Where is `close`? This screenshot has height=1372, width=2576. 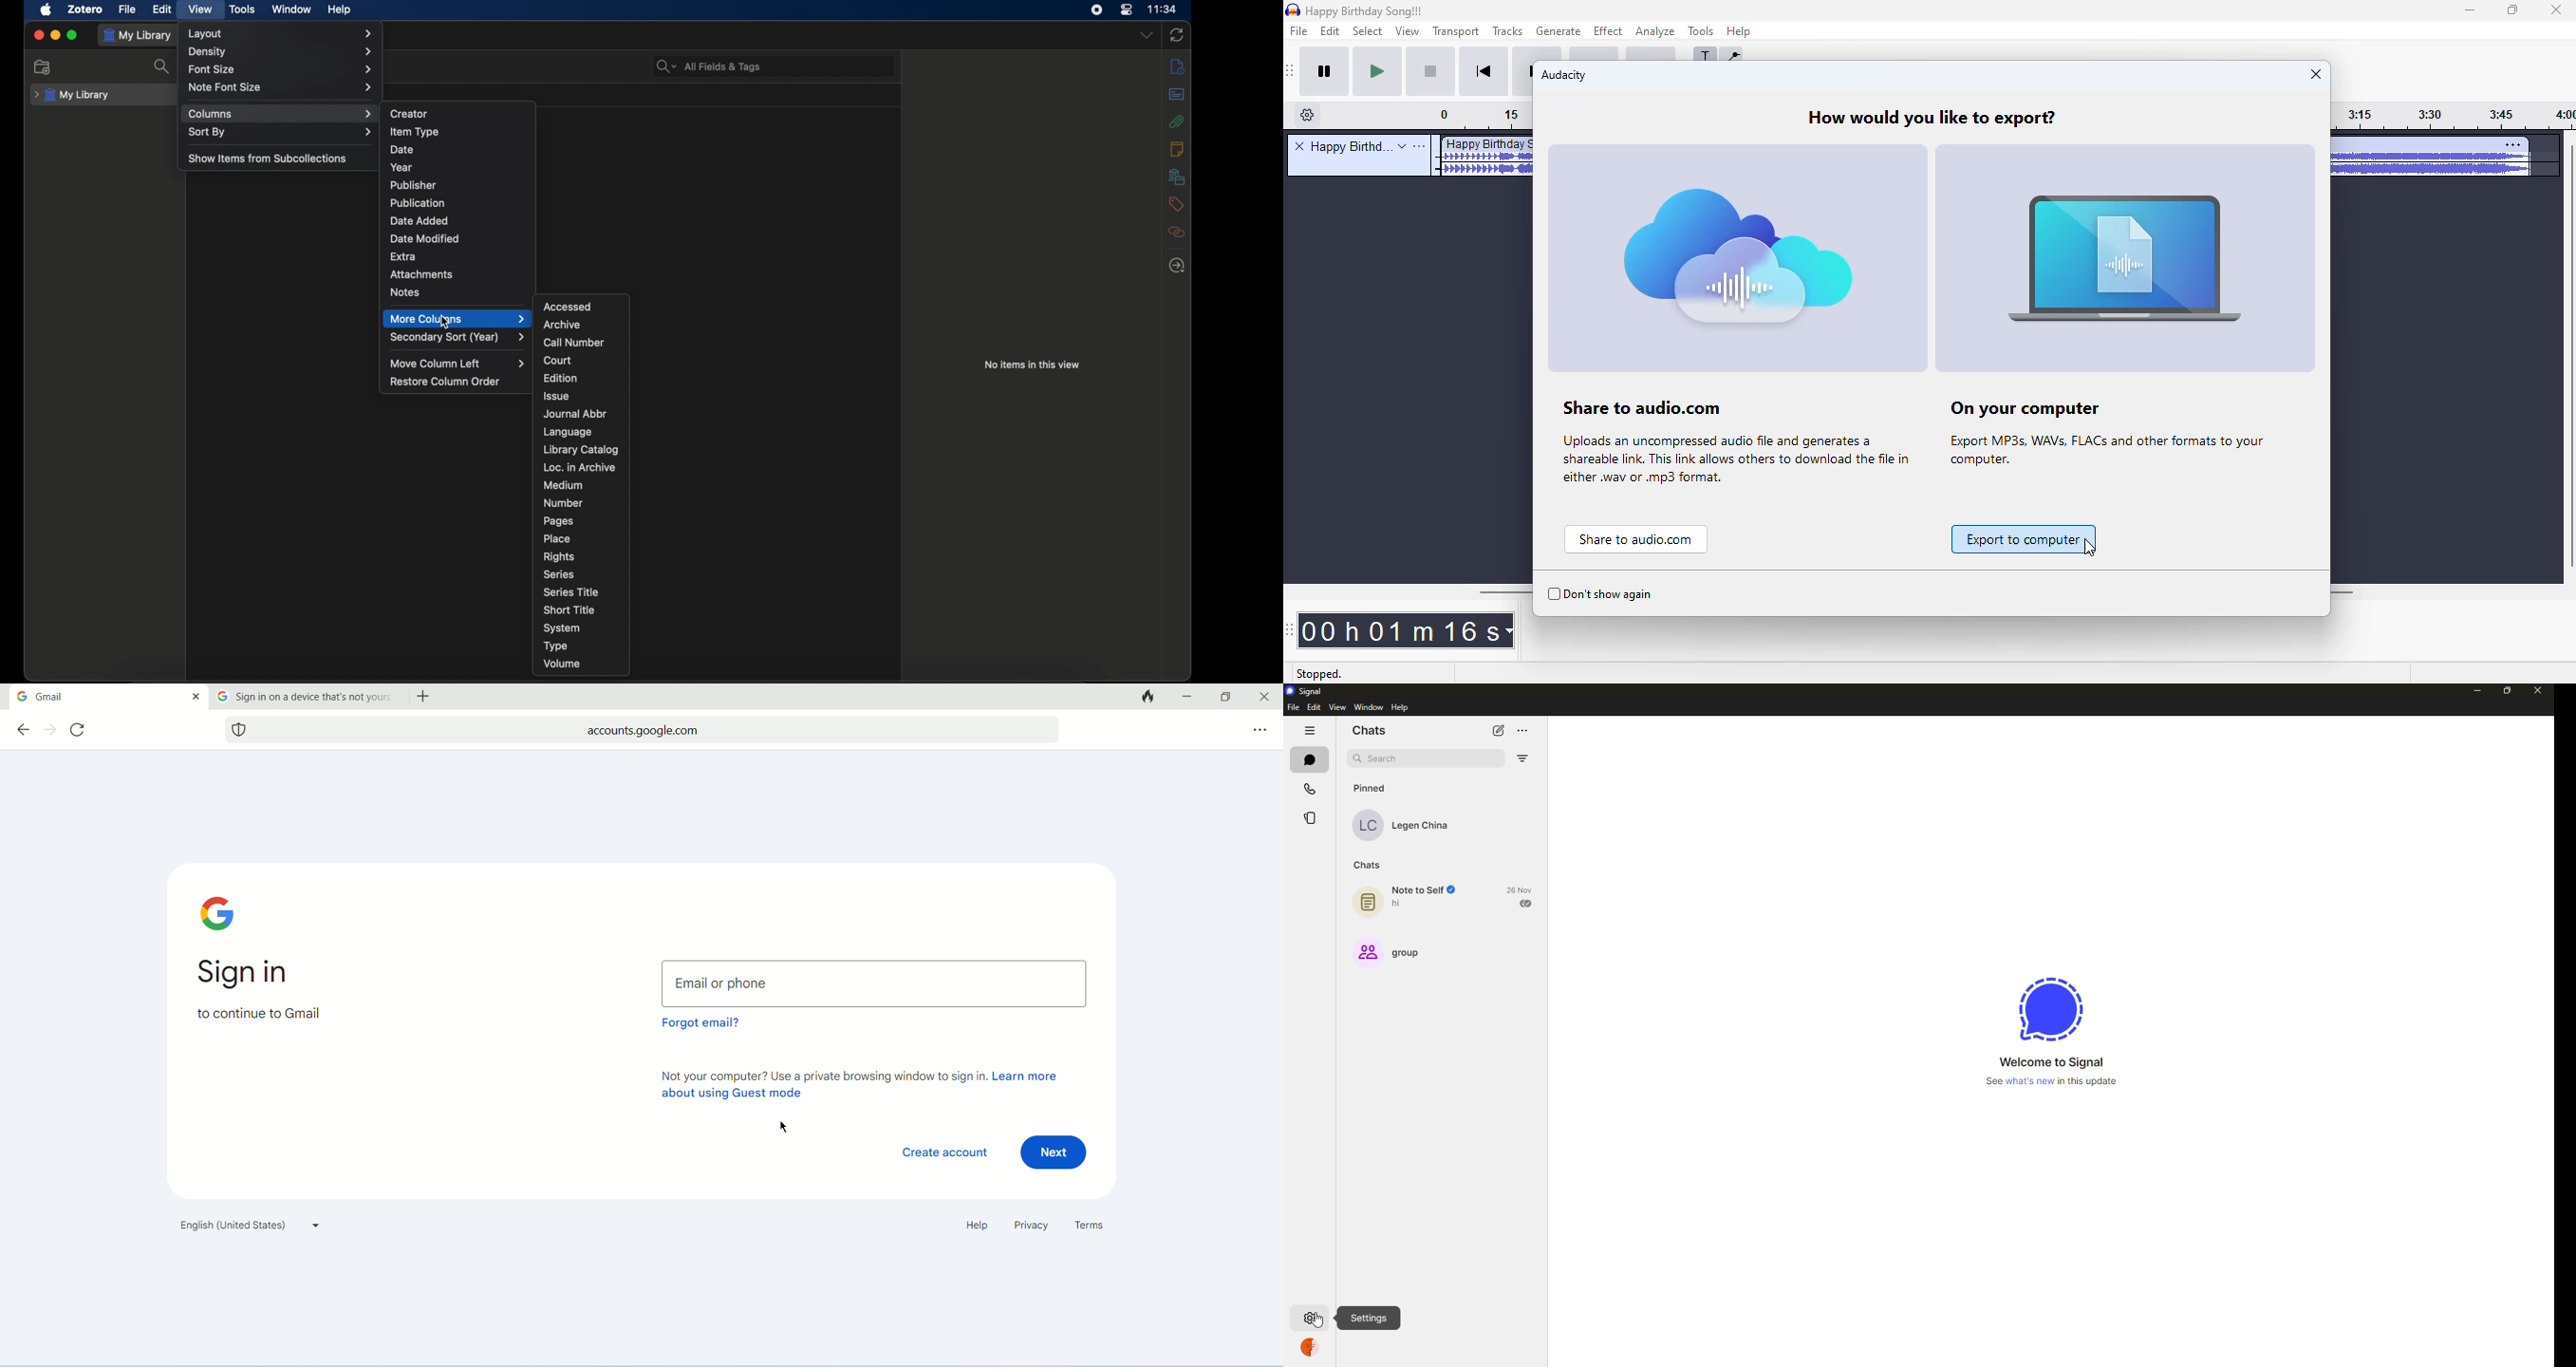
close is located at coordinates (2556, 10).